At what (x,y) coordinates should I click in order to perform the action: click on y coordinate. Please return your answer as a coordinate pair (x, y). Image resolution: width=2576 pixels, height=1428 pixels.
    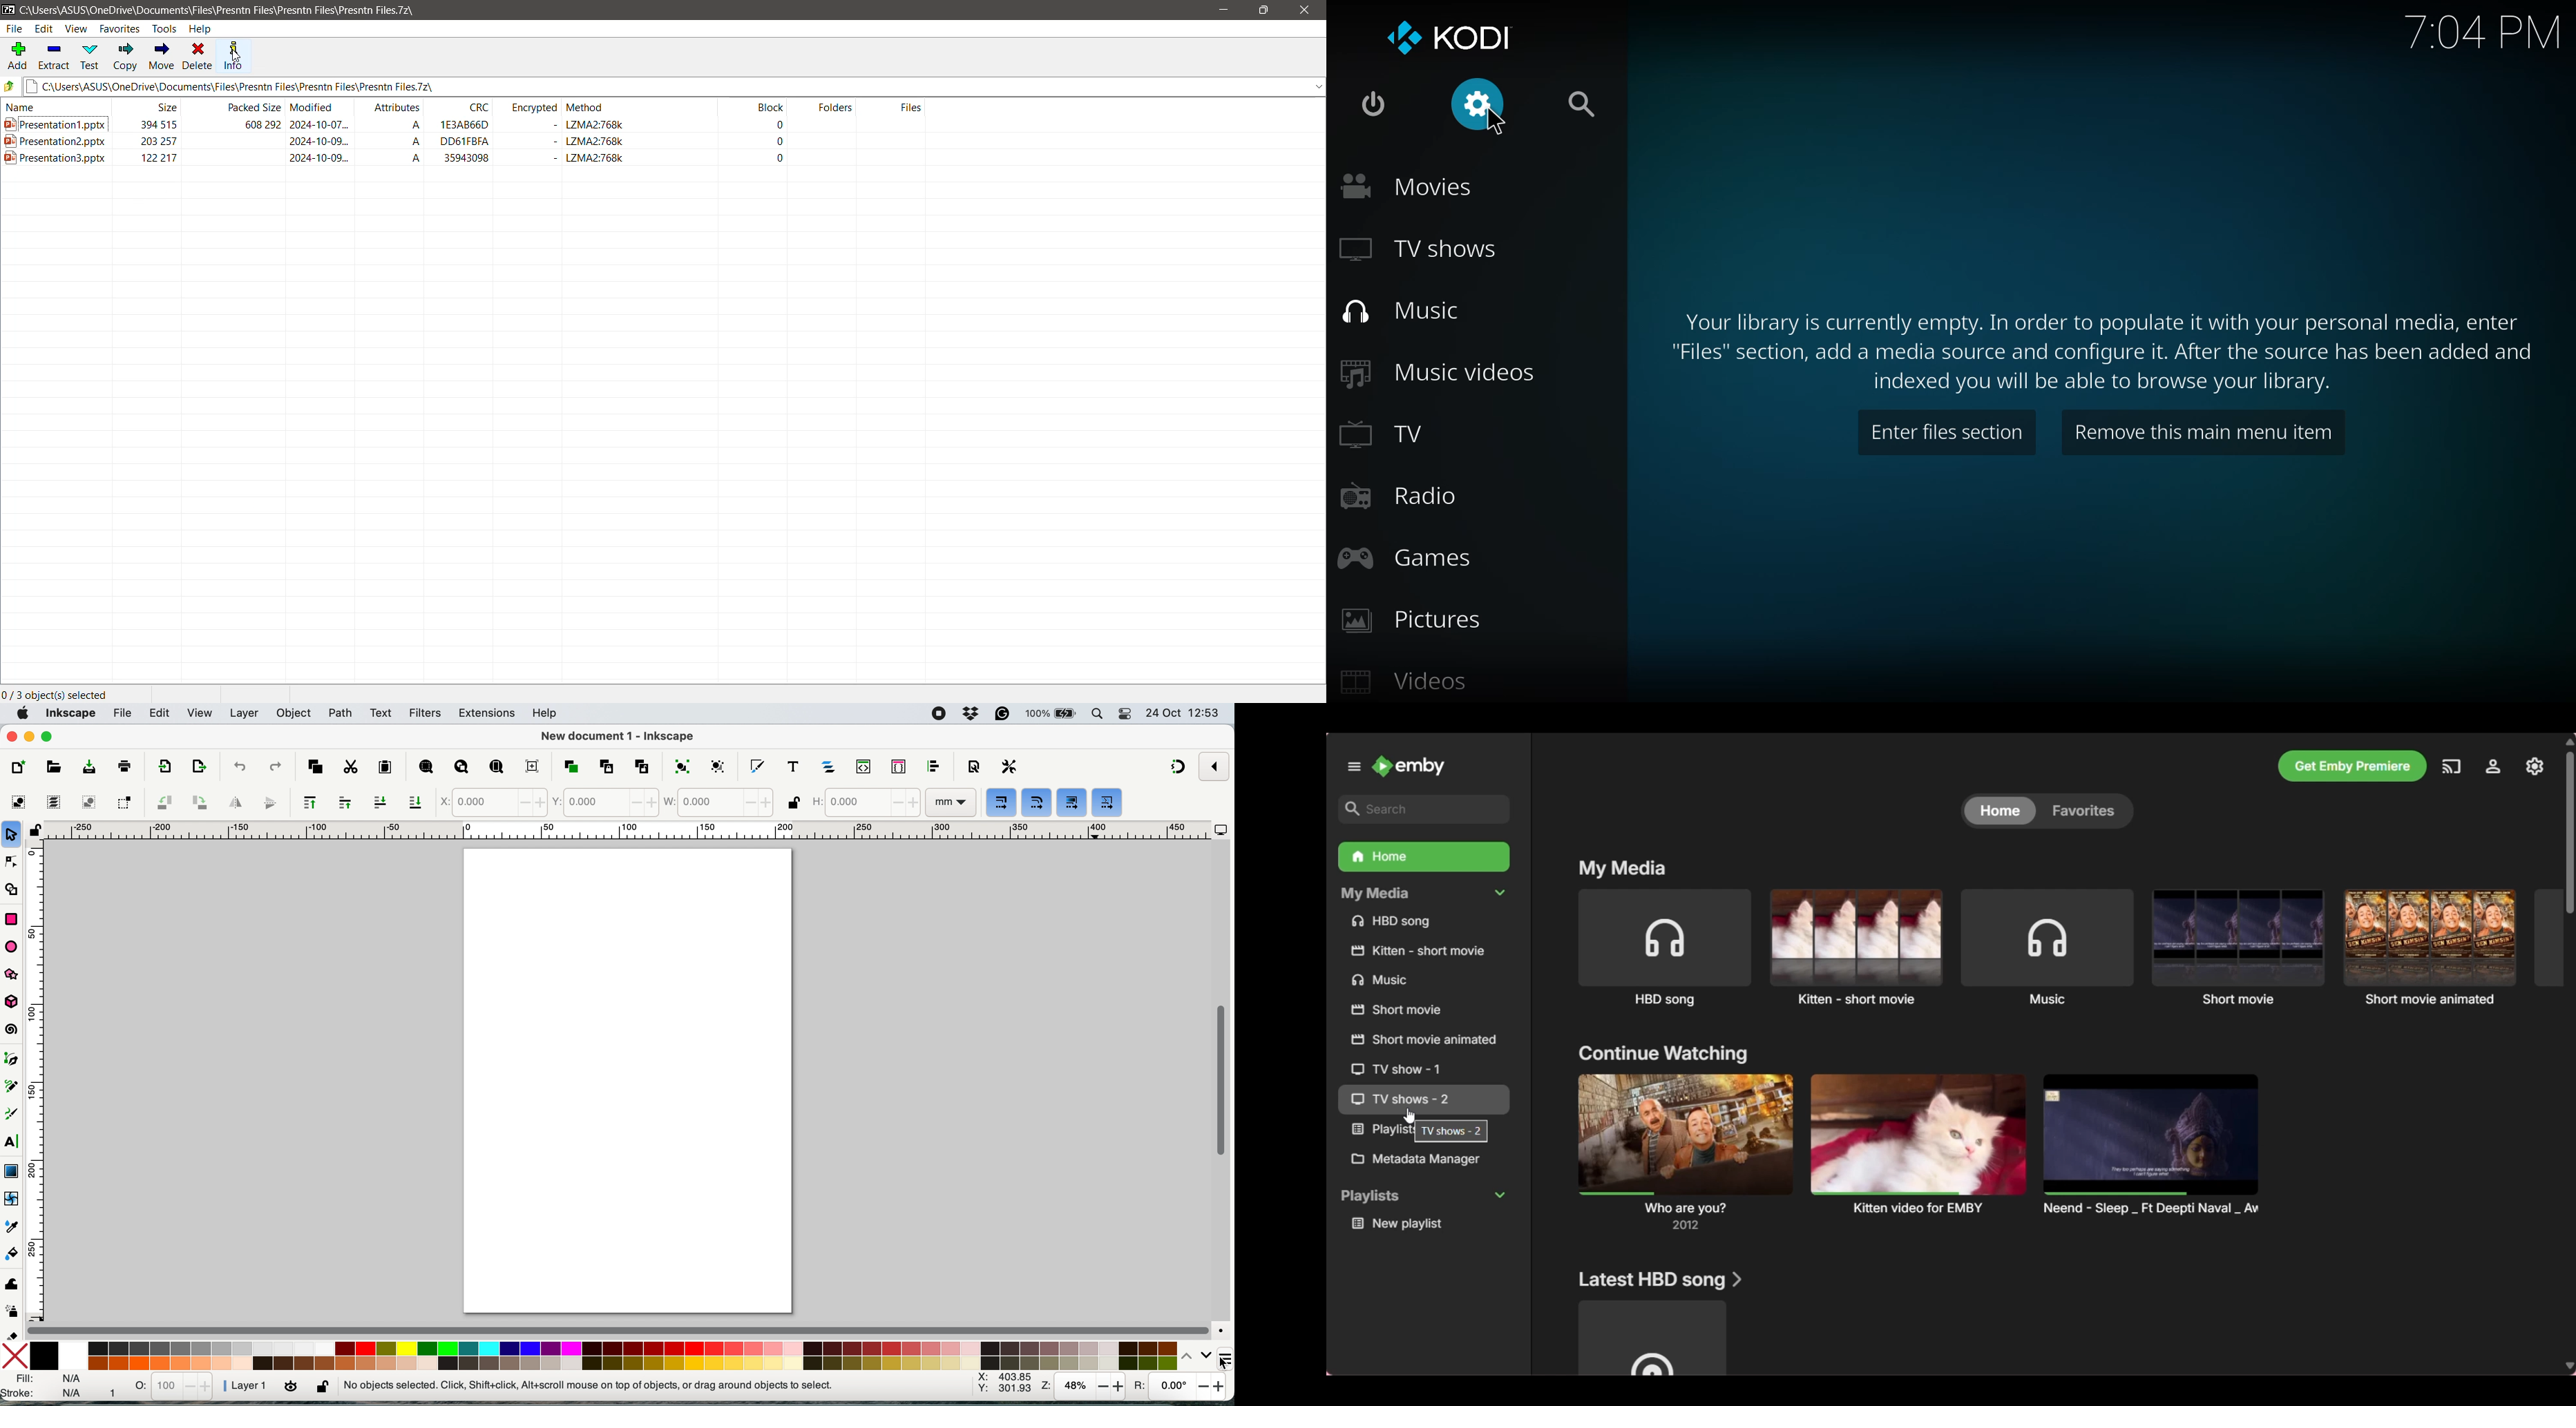
    Looking at the image, I should click on (606, 802).